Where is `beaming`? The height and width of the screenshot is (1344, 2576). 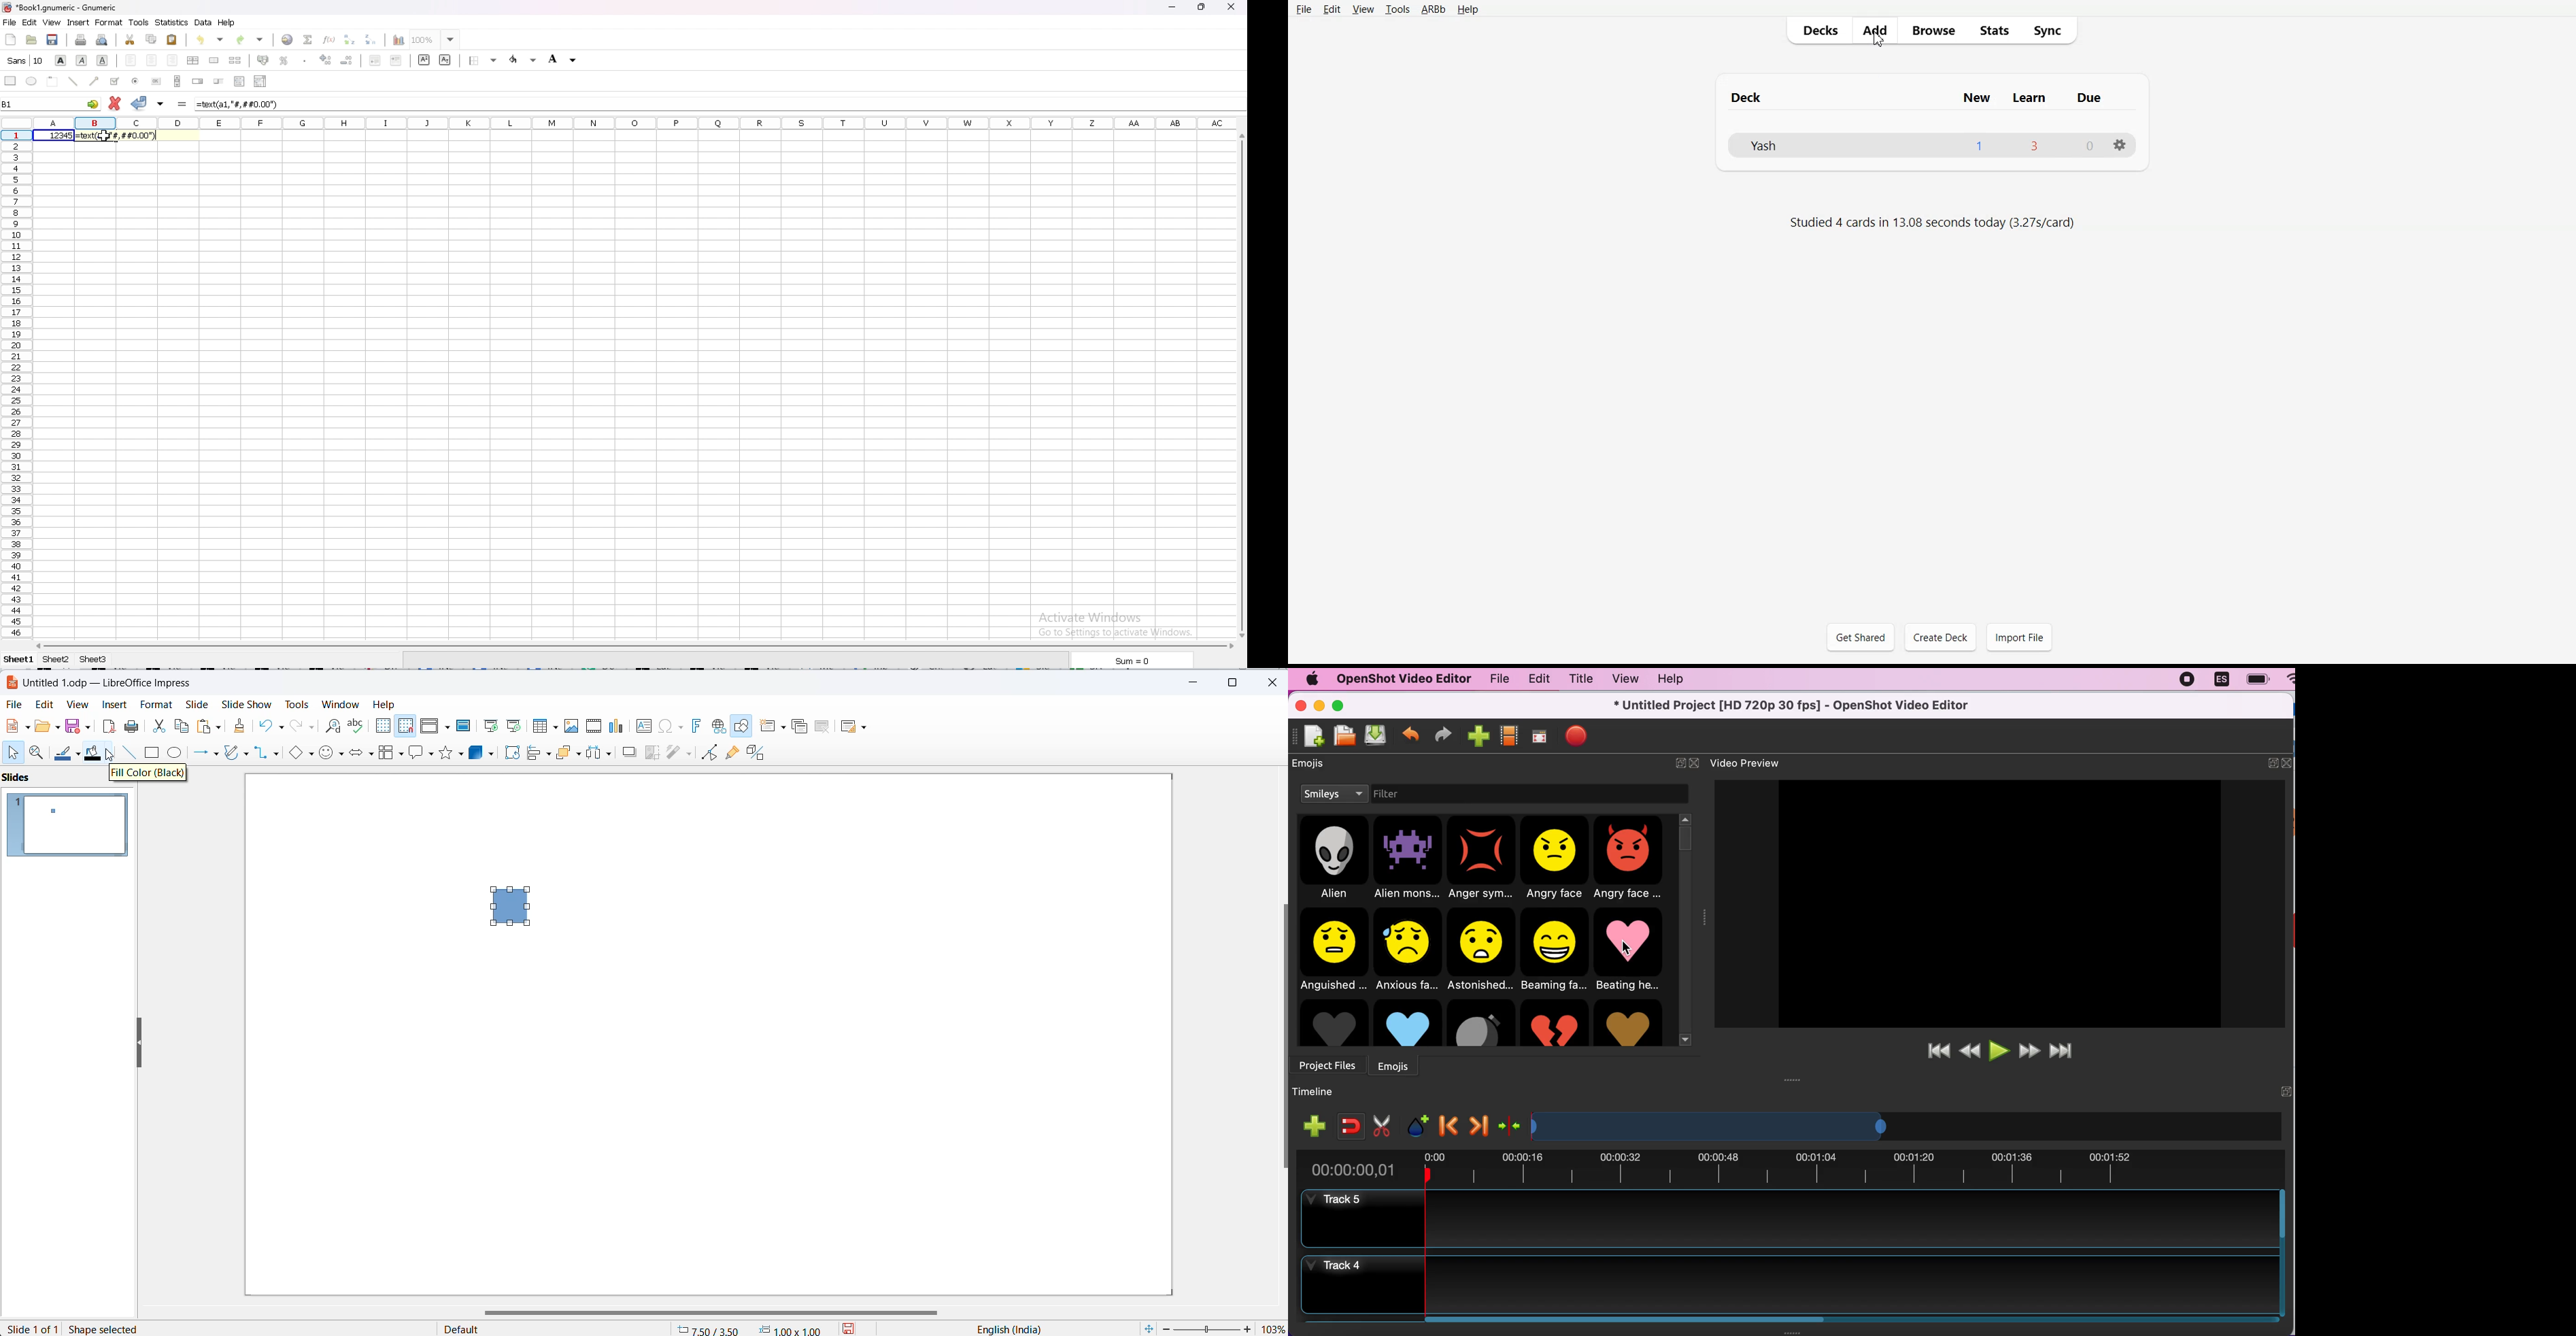 beaming is located at coordinates (1557, 950).